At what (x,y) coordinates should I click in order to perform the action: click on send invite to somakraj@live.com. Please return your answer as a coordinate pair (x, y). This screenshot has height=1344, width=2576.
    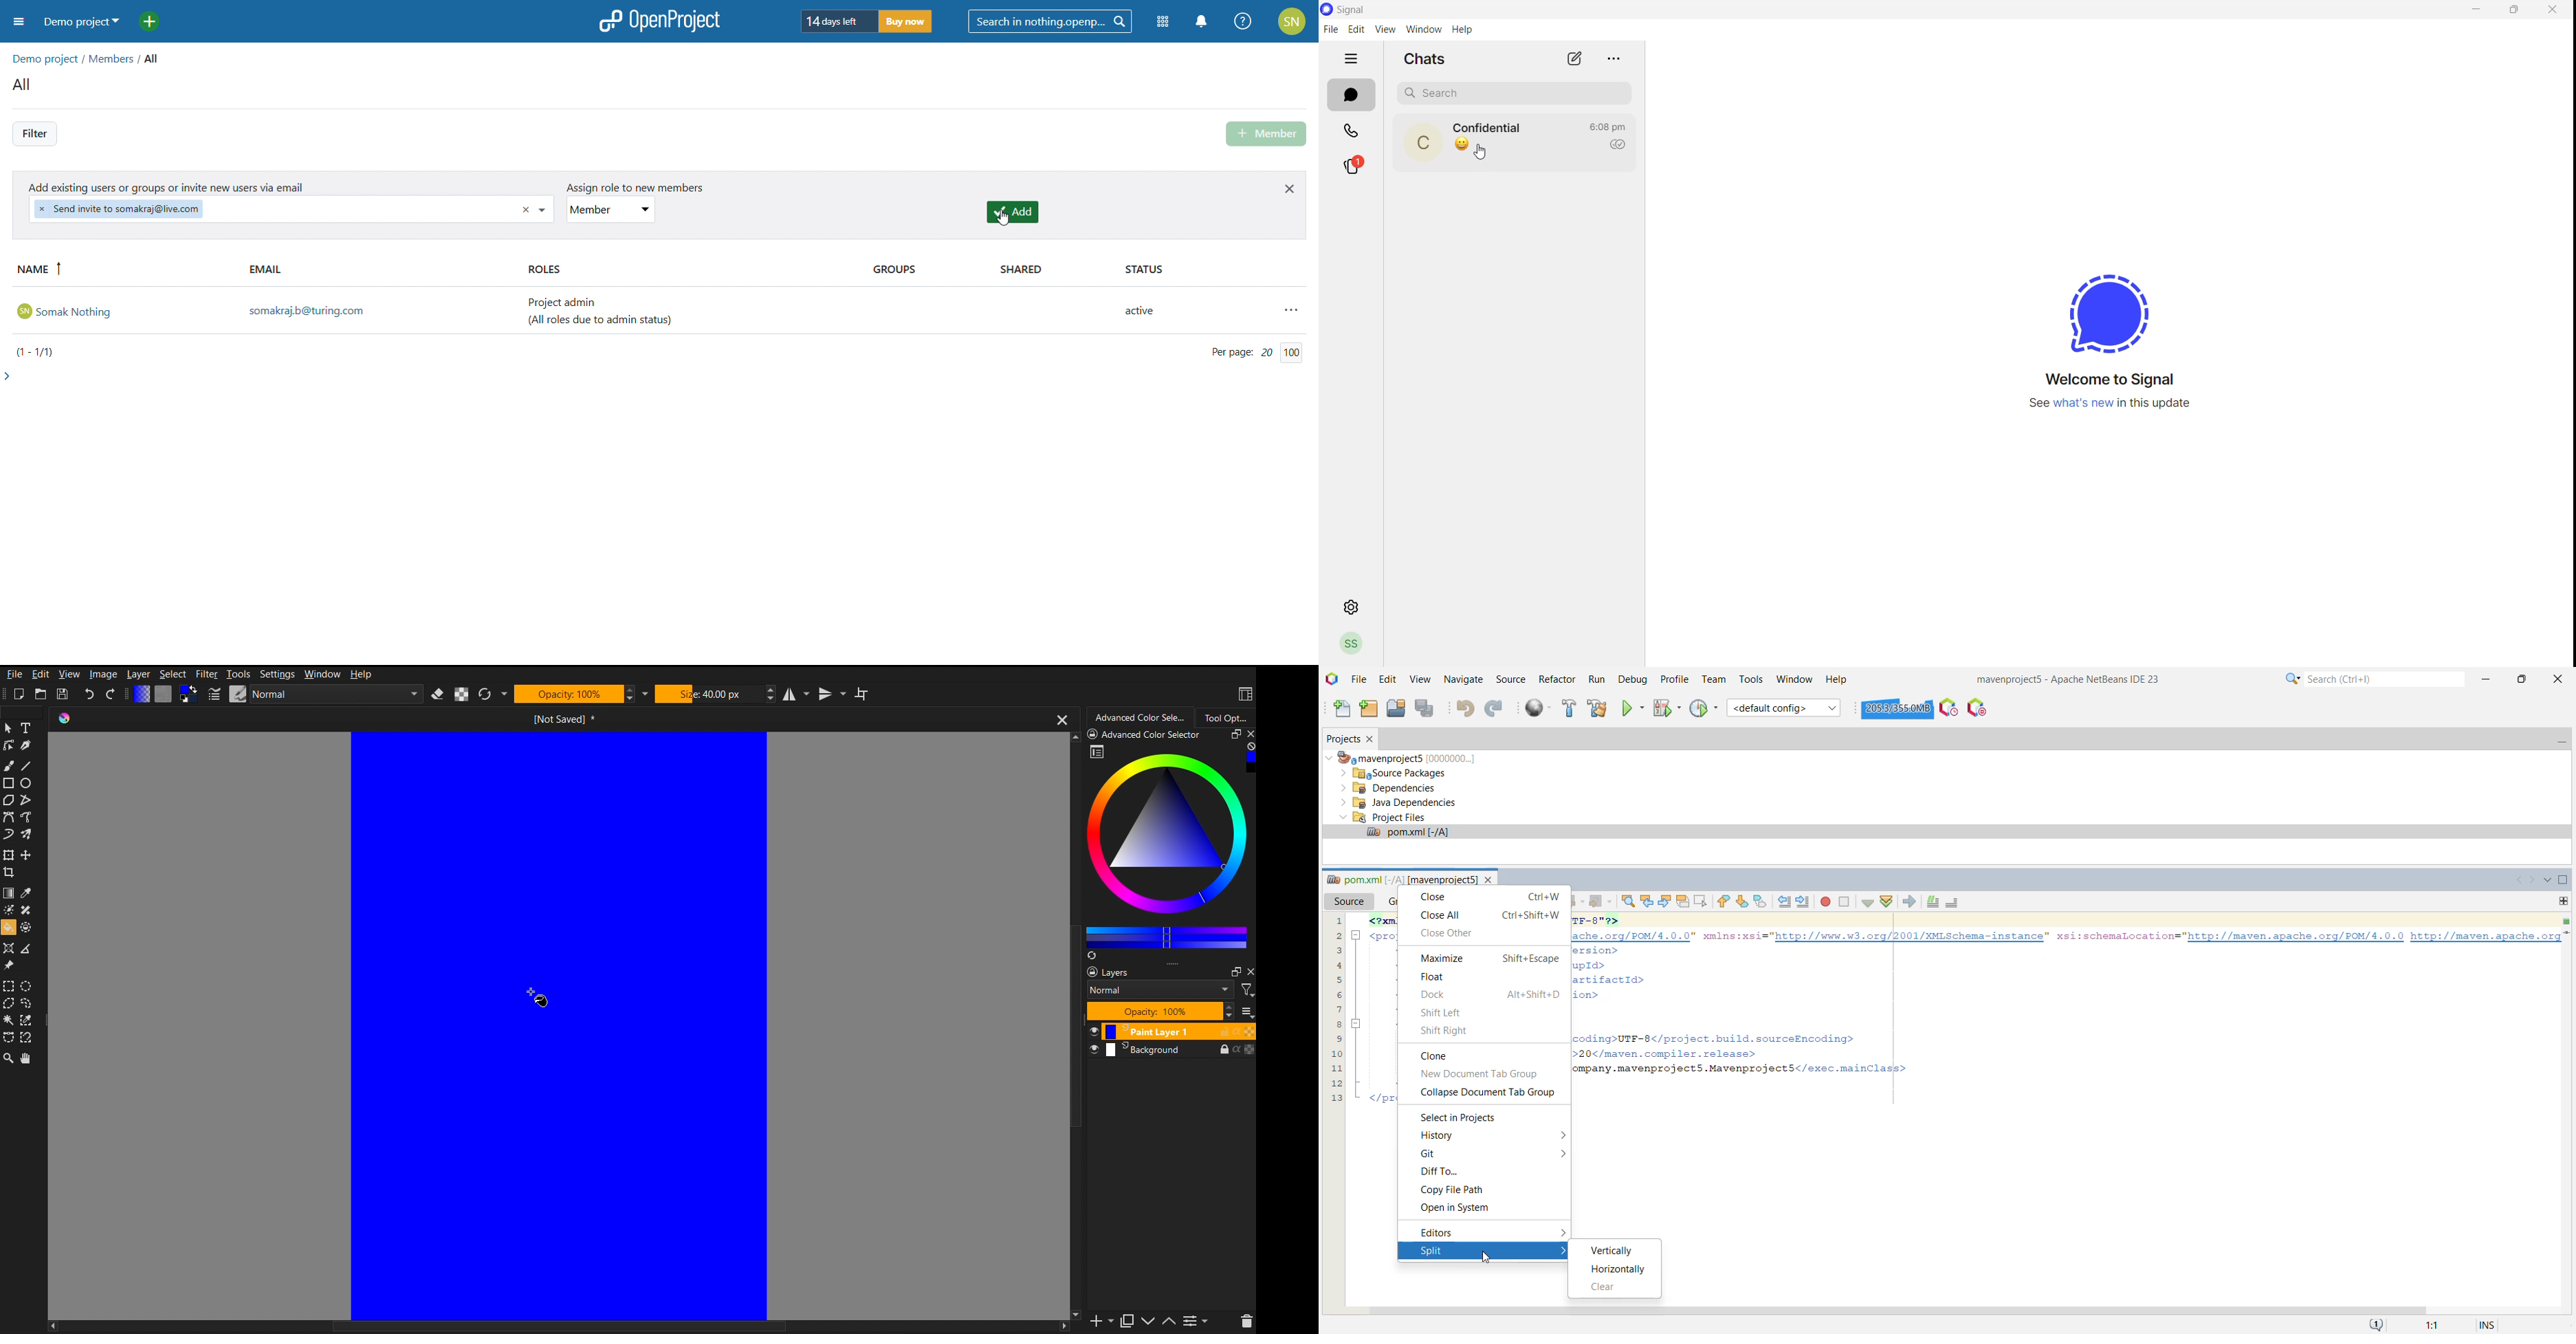
    Looking at the image, I should click on (119, 209).